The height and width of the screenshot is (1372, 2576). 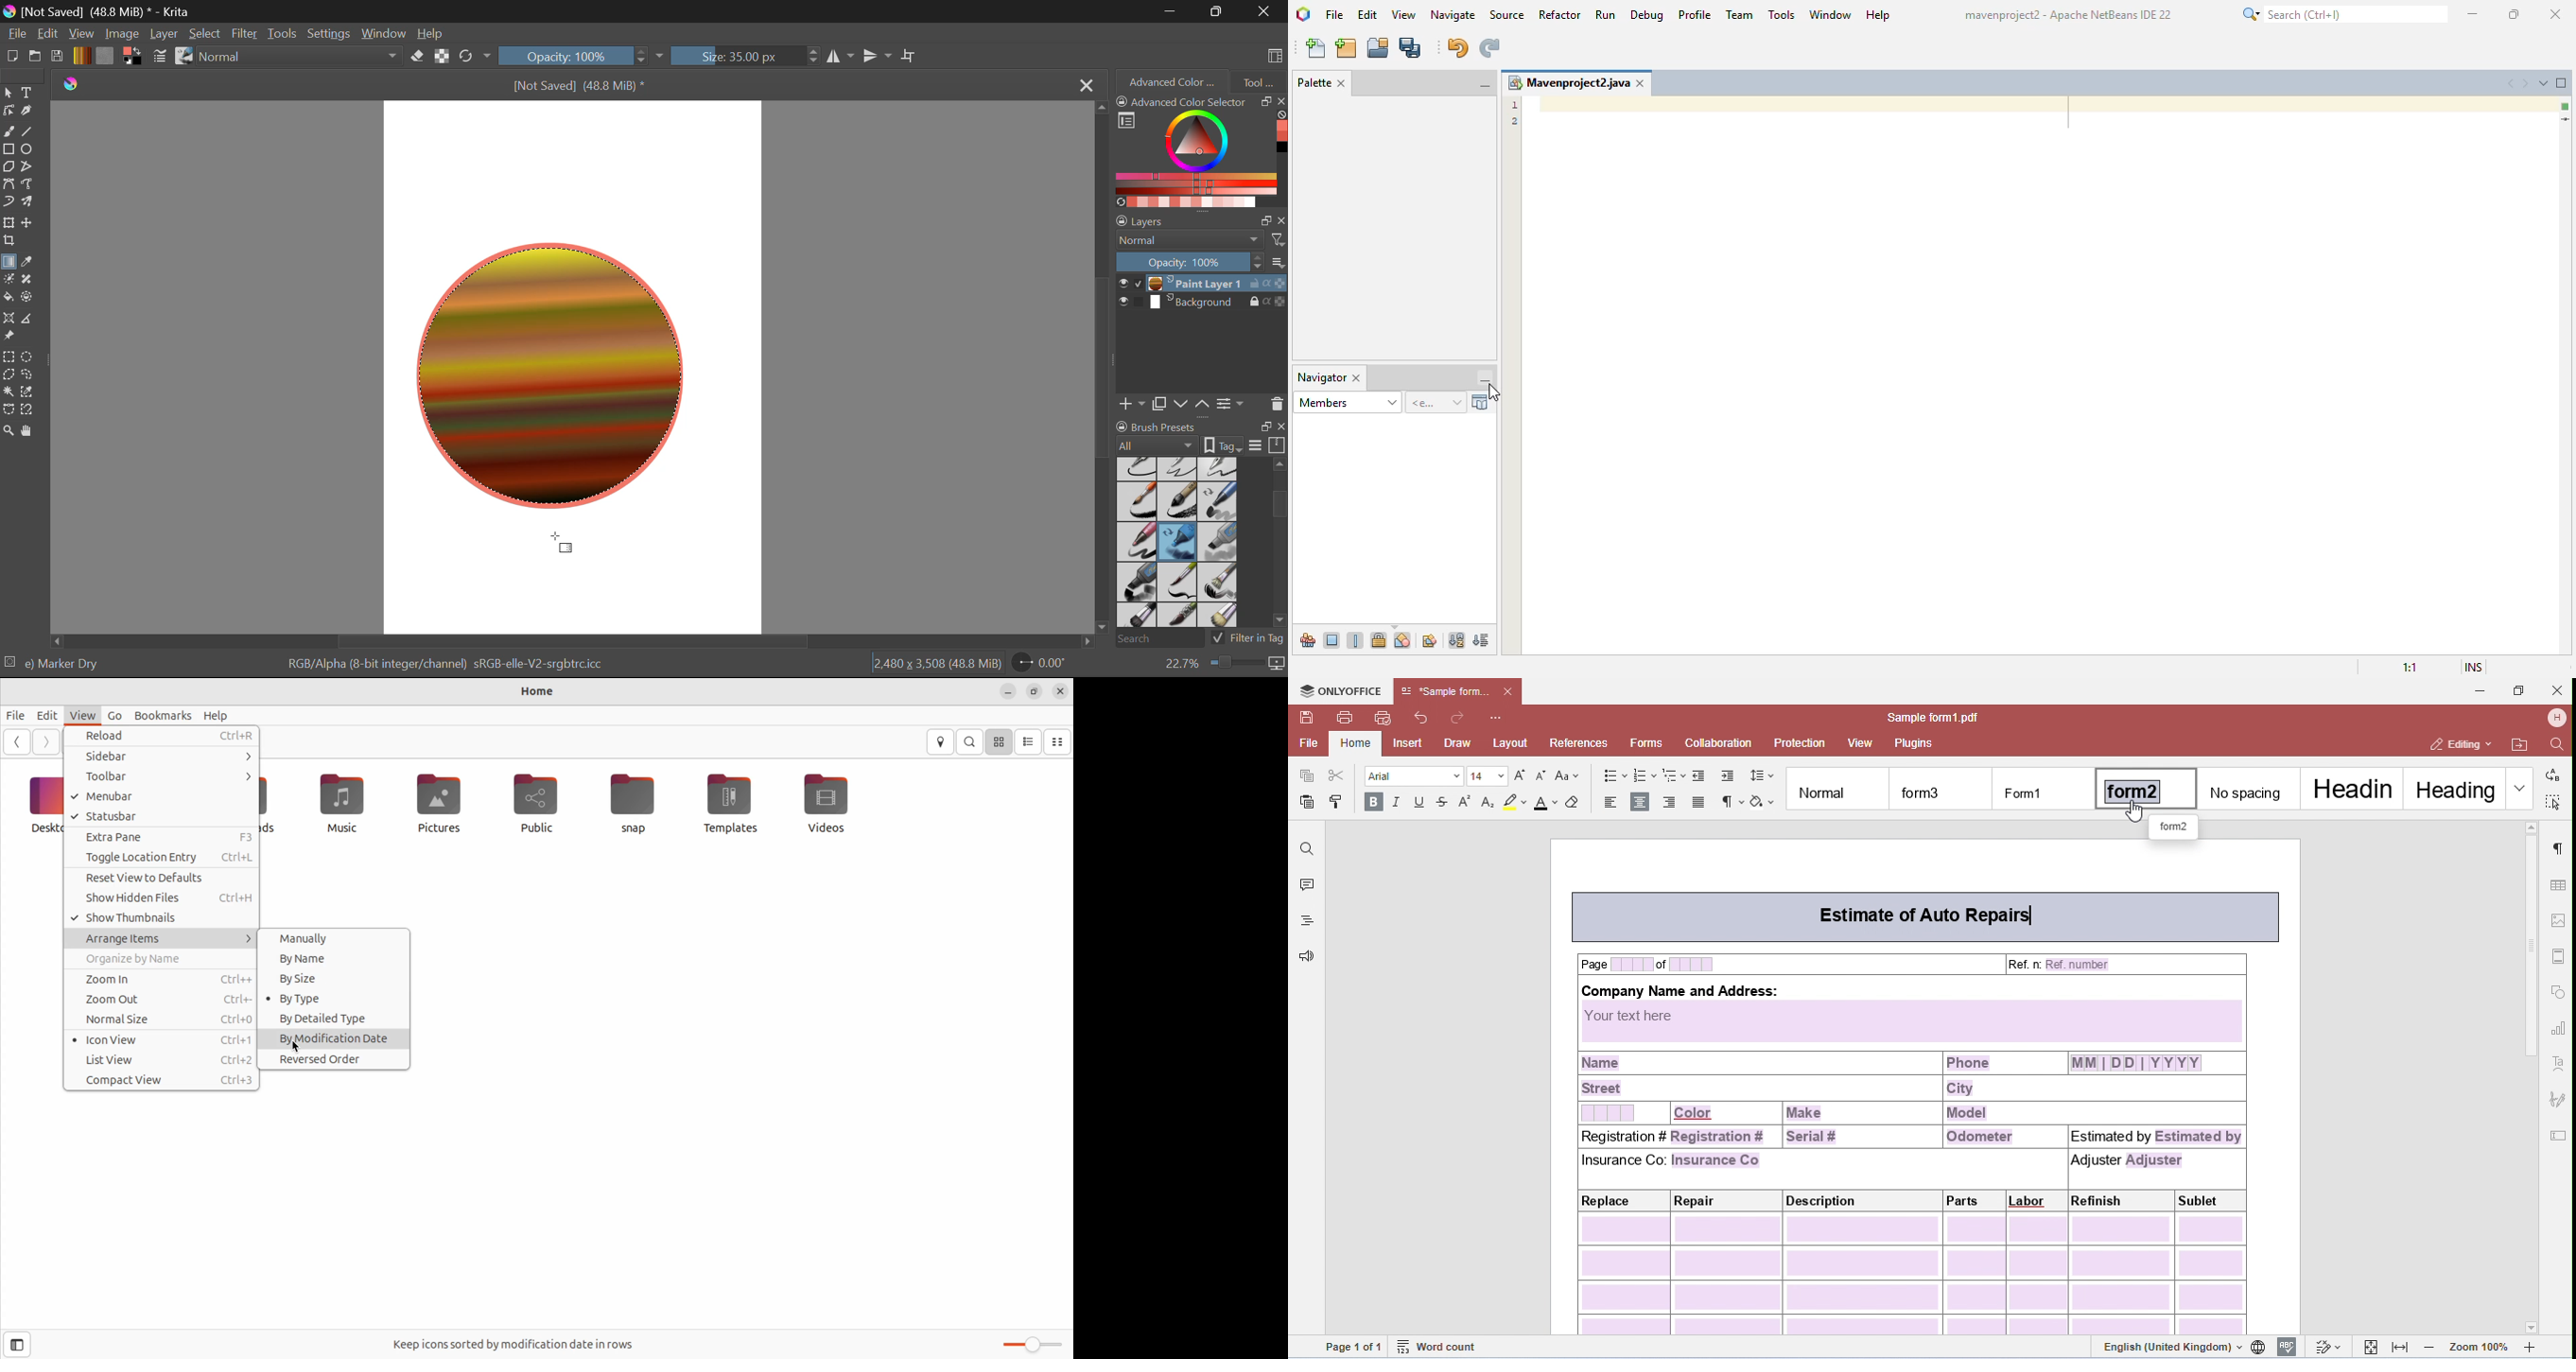 What do you see at coordinates (81, 56) in the screenshot?
I see `Gradient` at bounding box center [81, 56].